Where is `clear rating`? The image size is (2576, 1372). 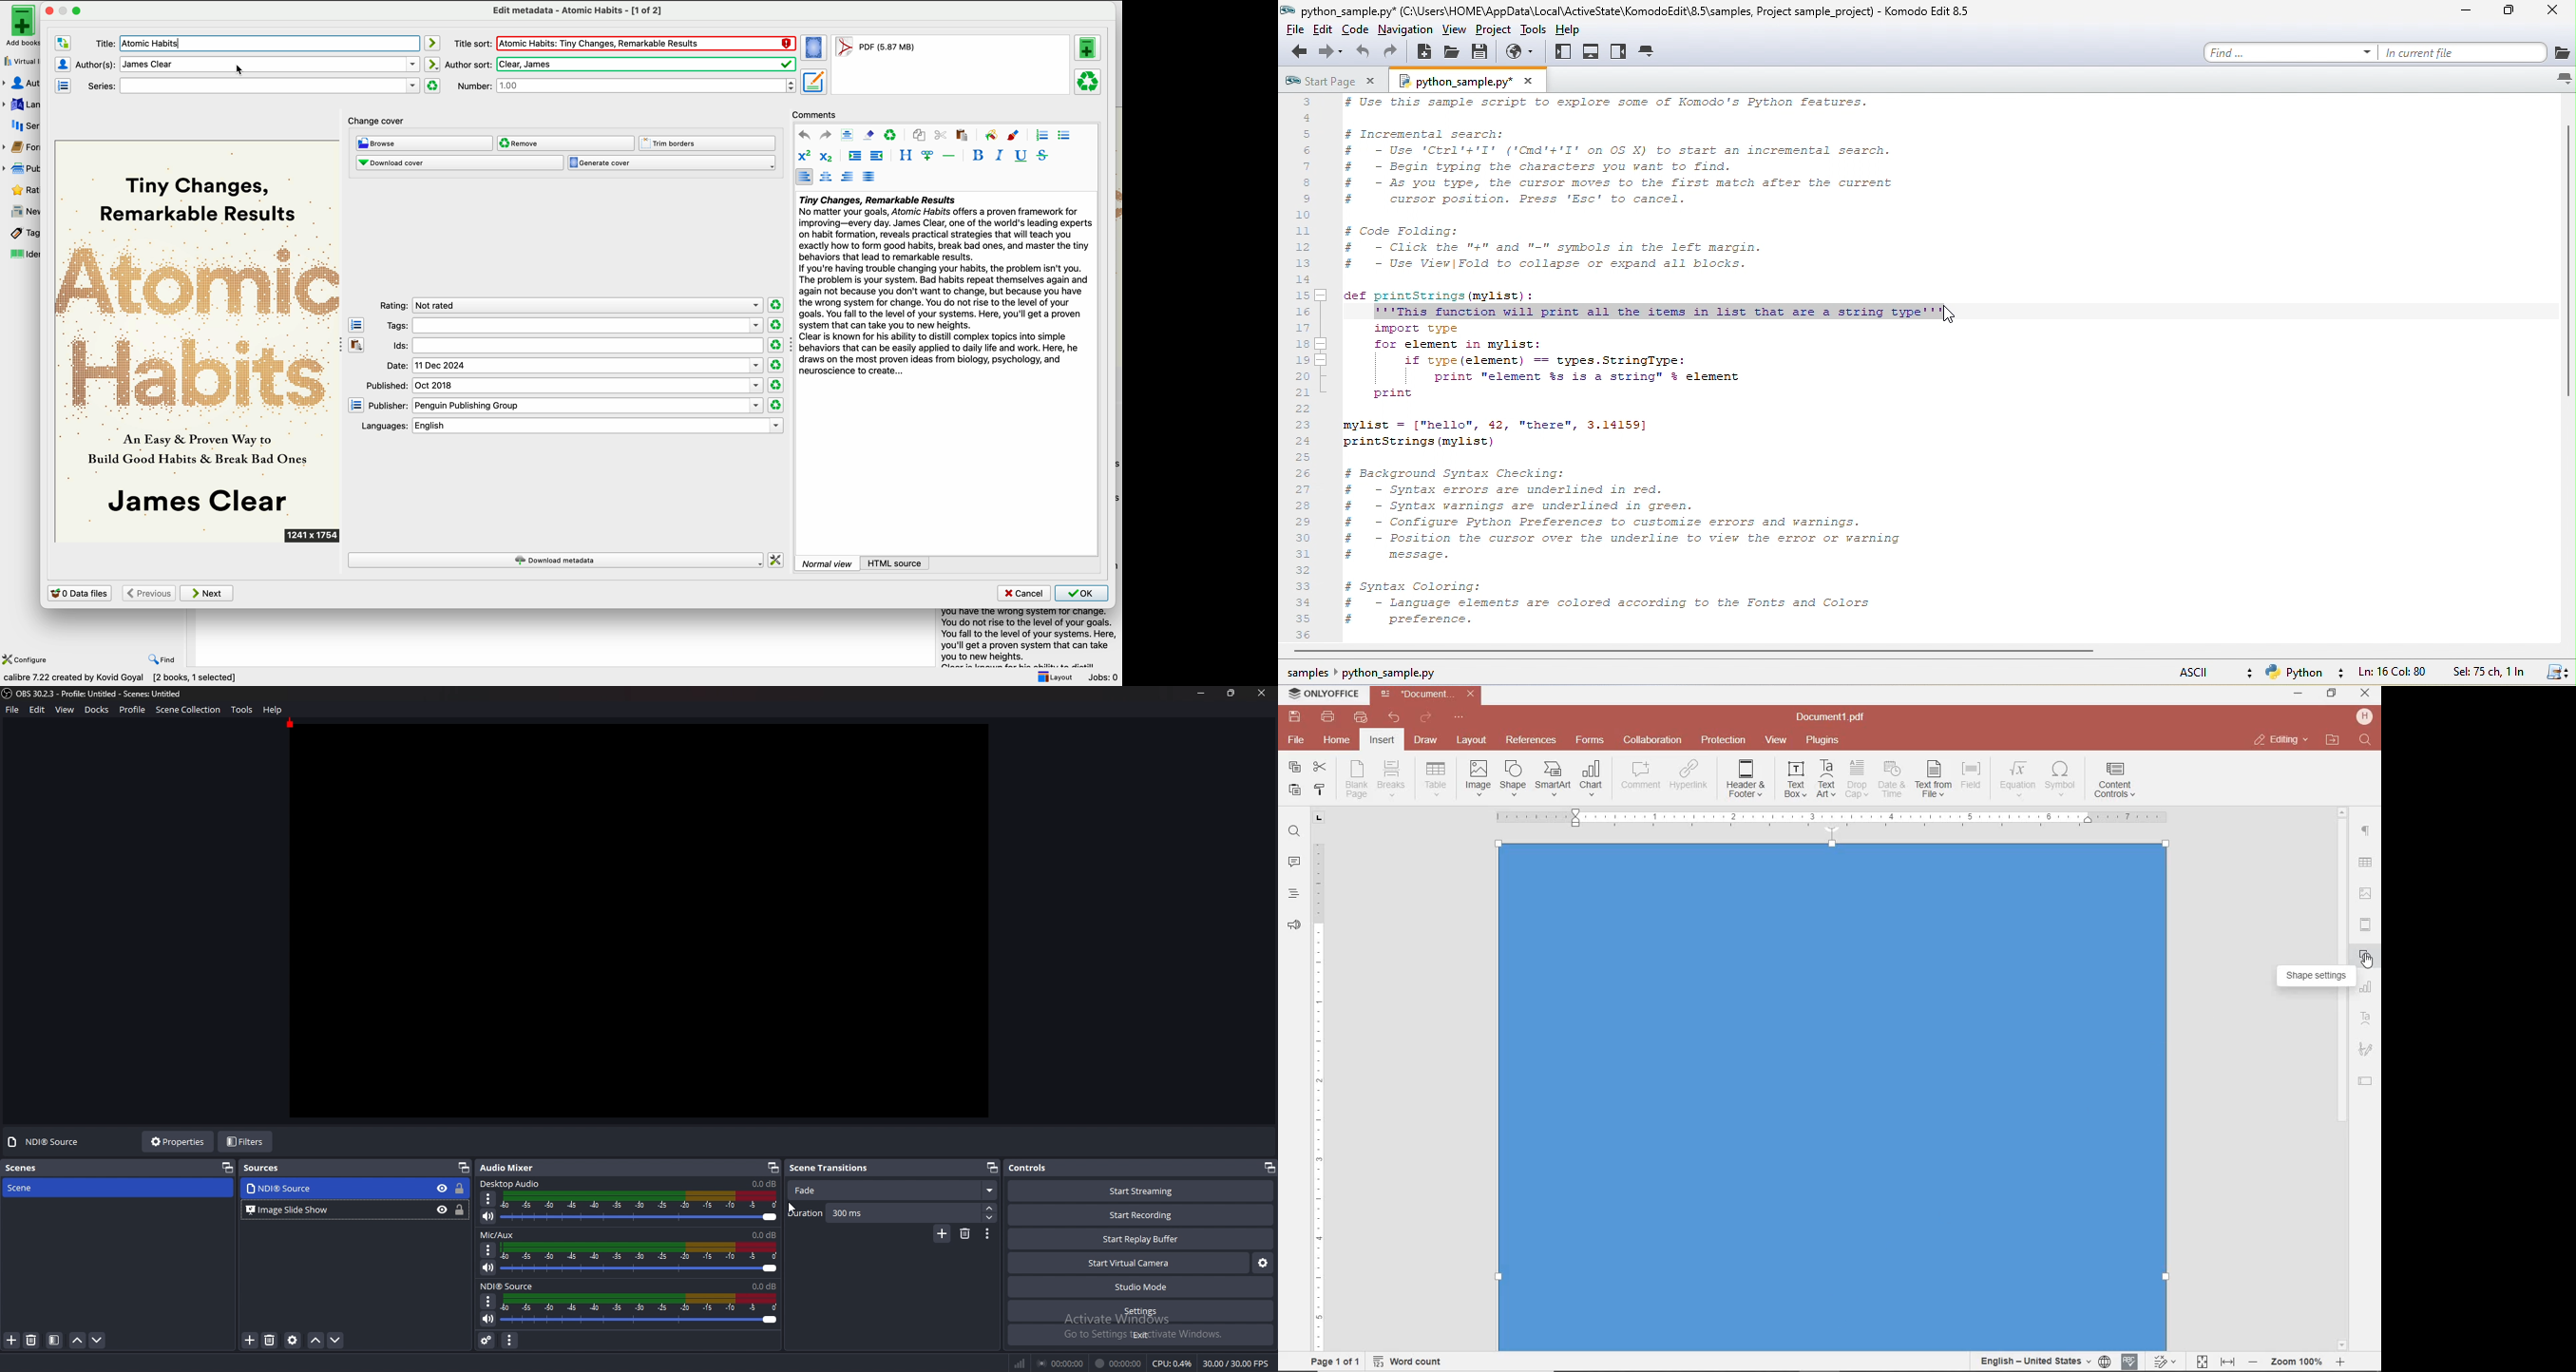
clear rating is located at coordinates (775, 385).